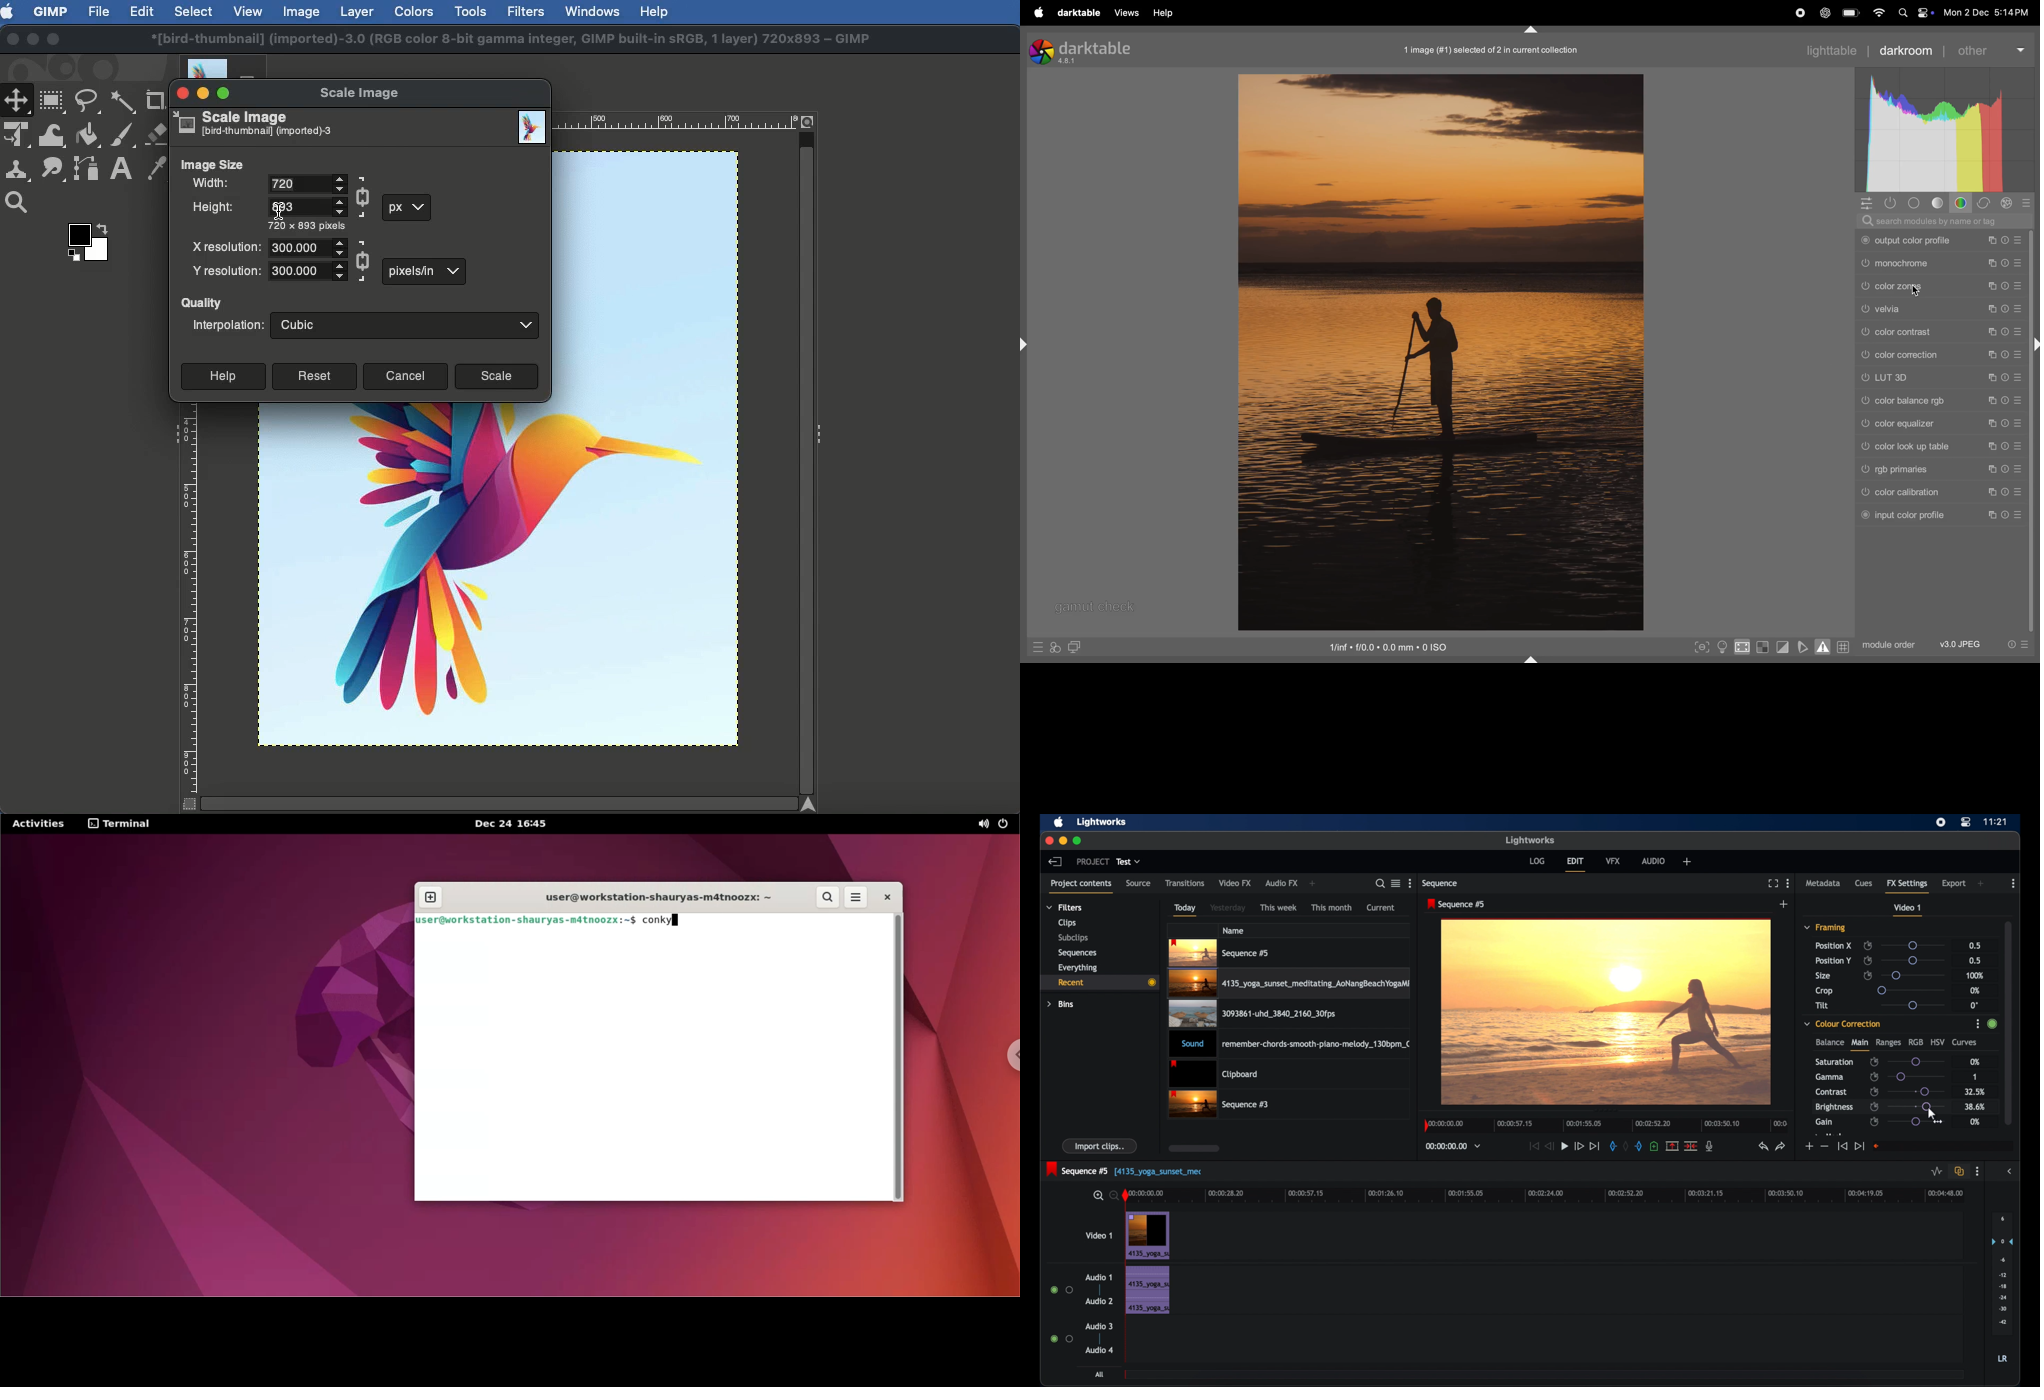 Image resolution: width=2044 pixels, height=1400 pixels. I want to click on Copy, so click(2005, 309).